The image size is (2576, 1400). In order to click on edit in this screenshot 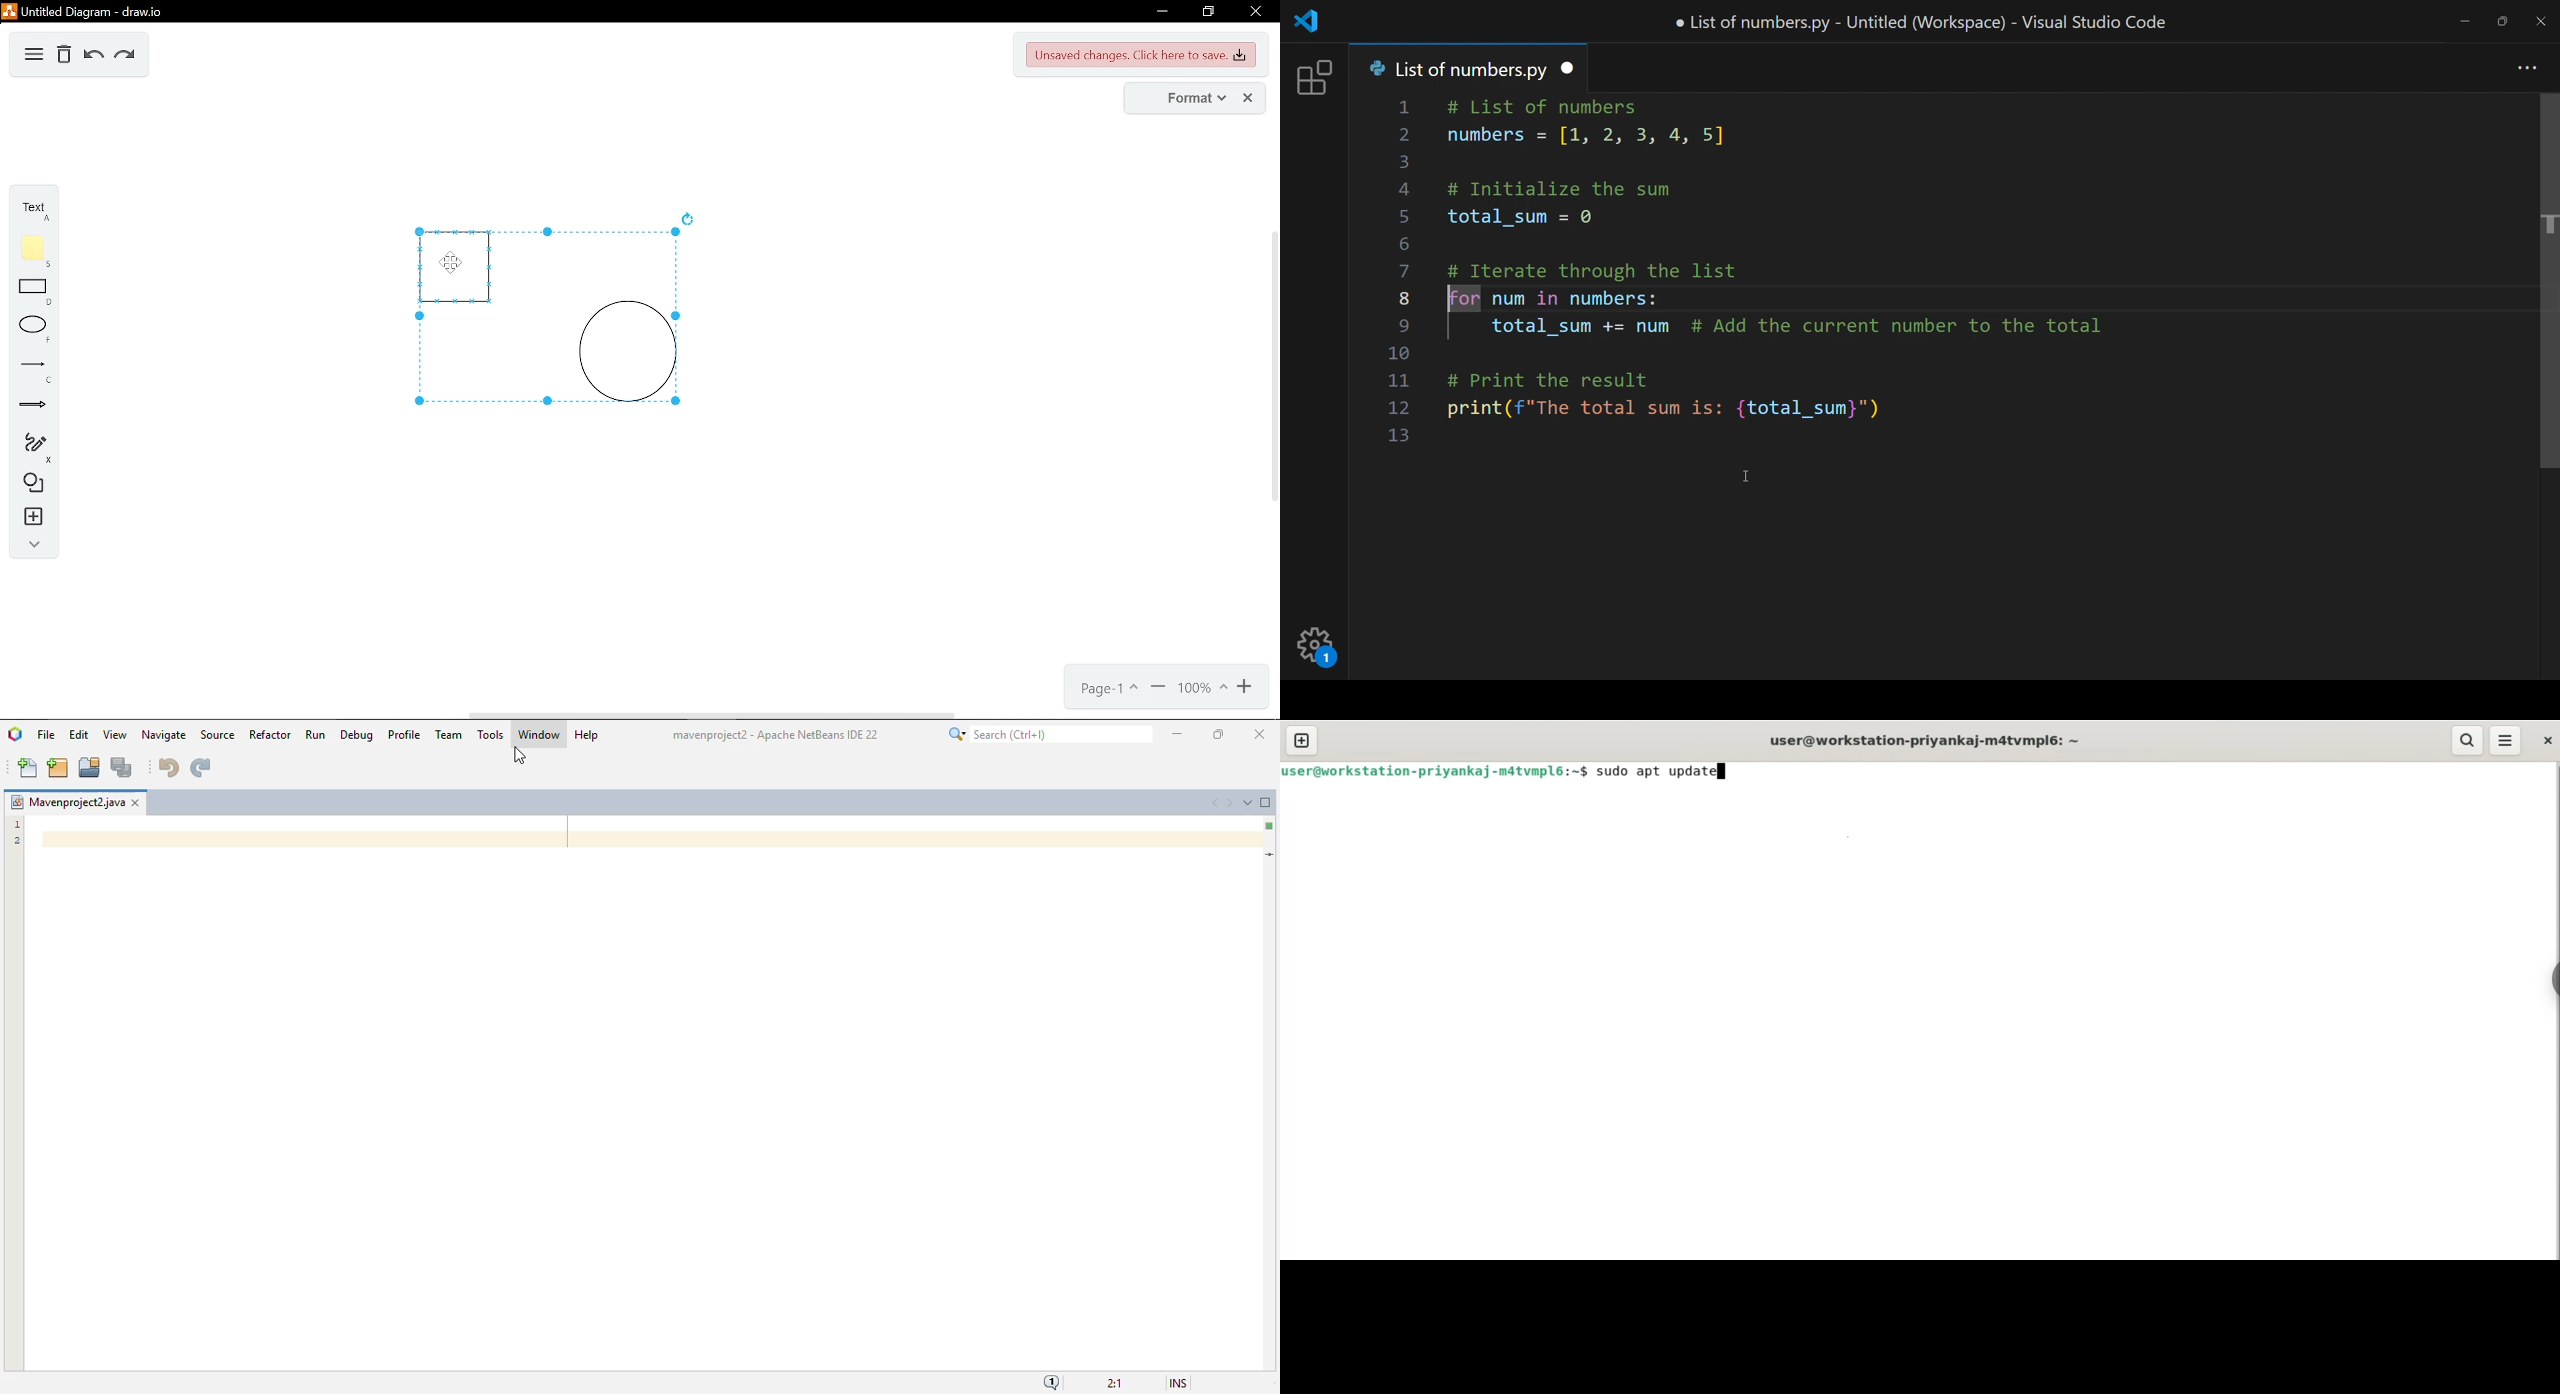, I will do `click(79, 734)`.